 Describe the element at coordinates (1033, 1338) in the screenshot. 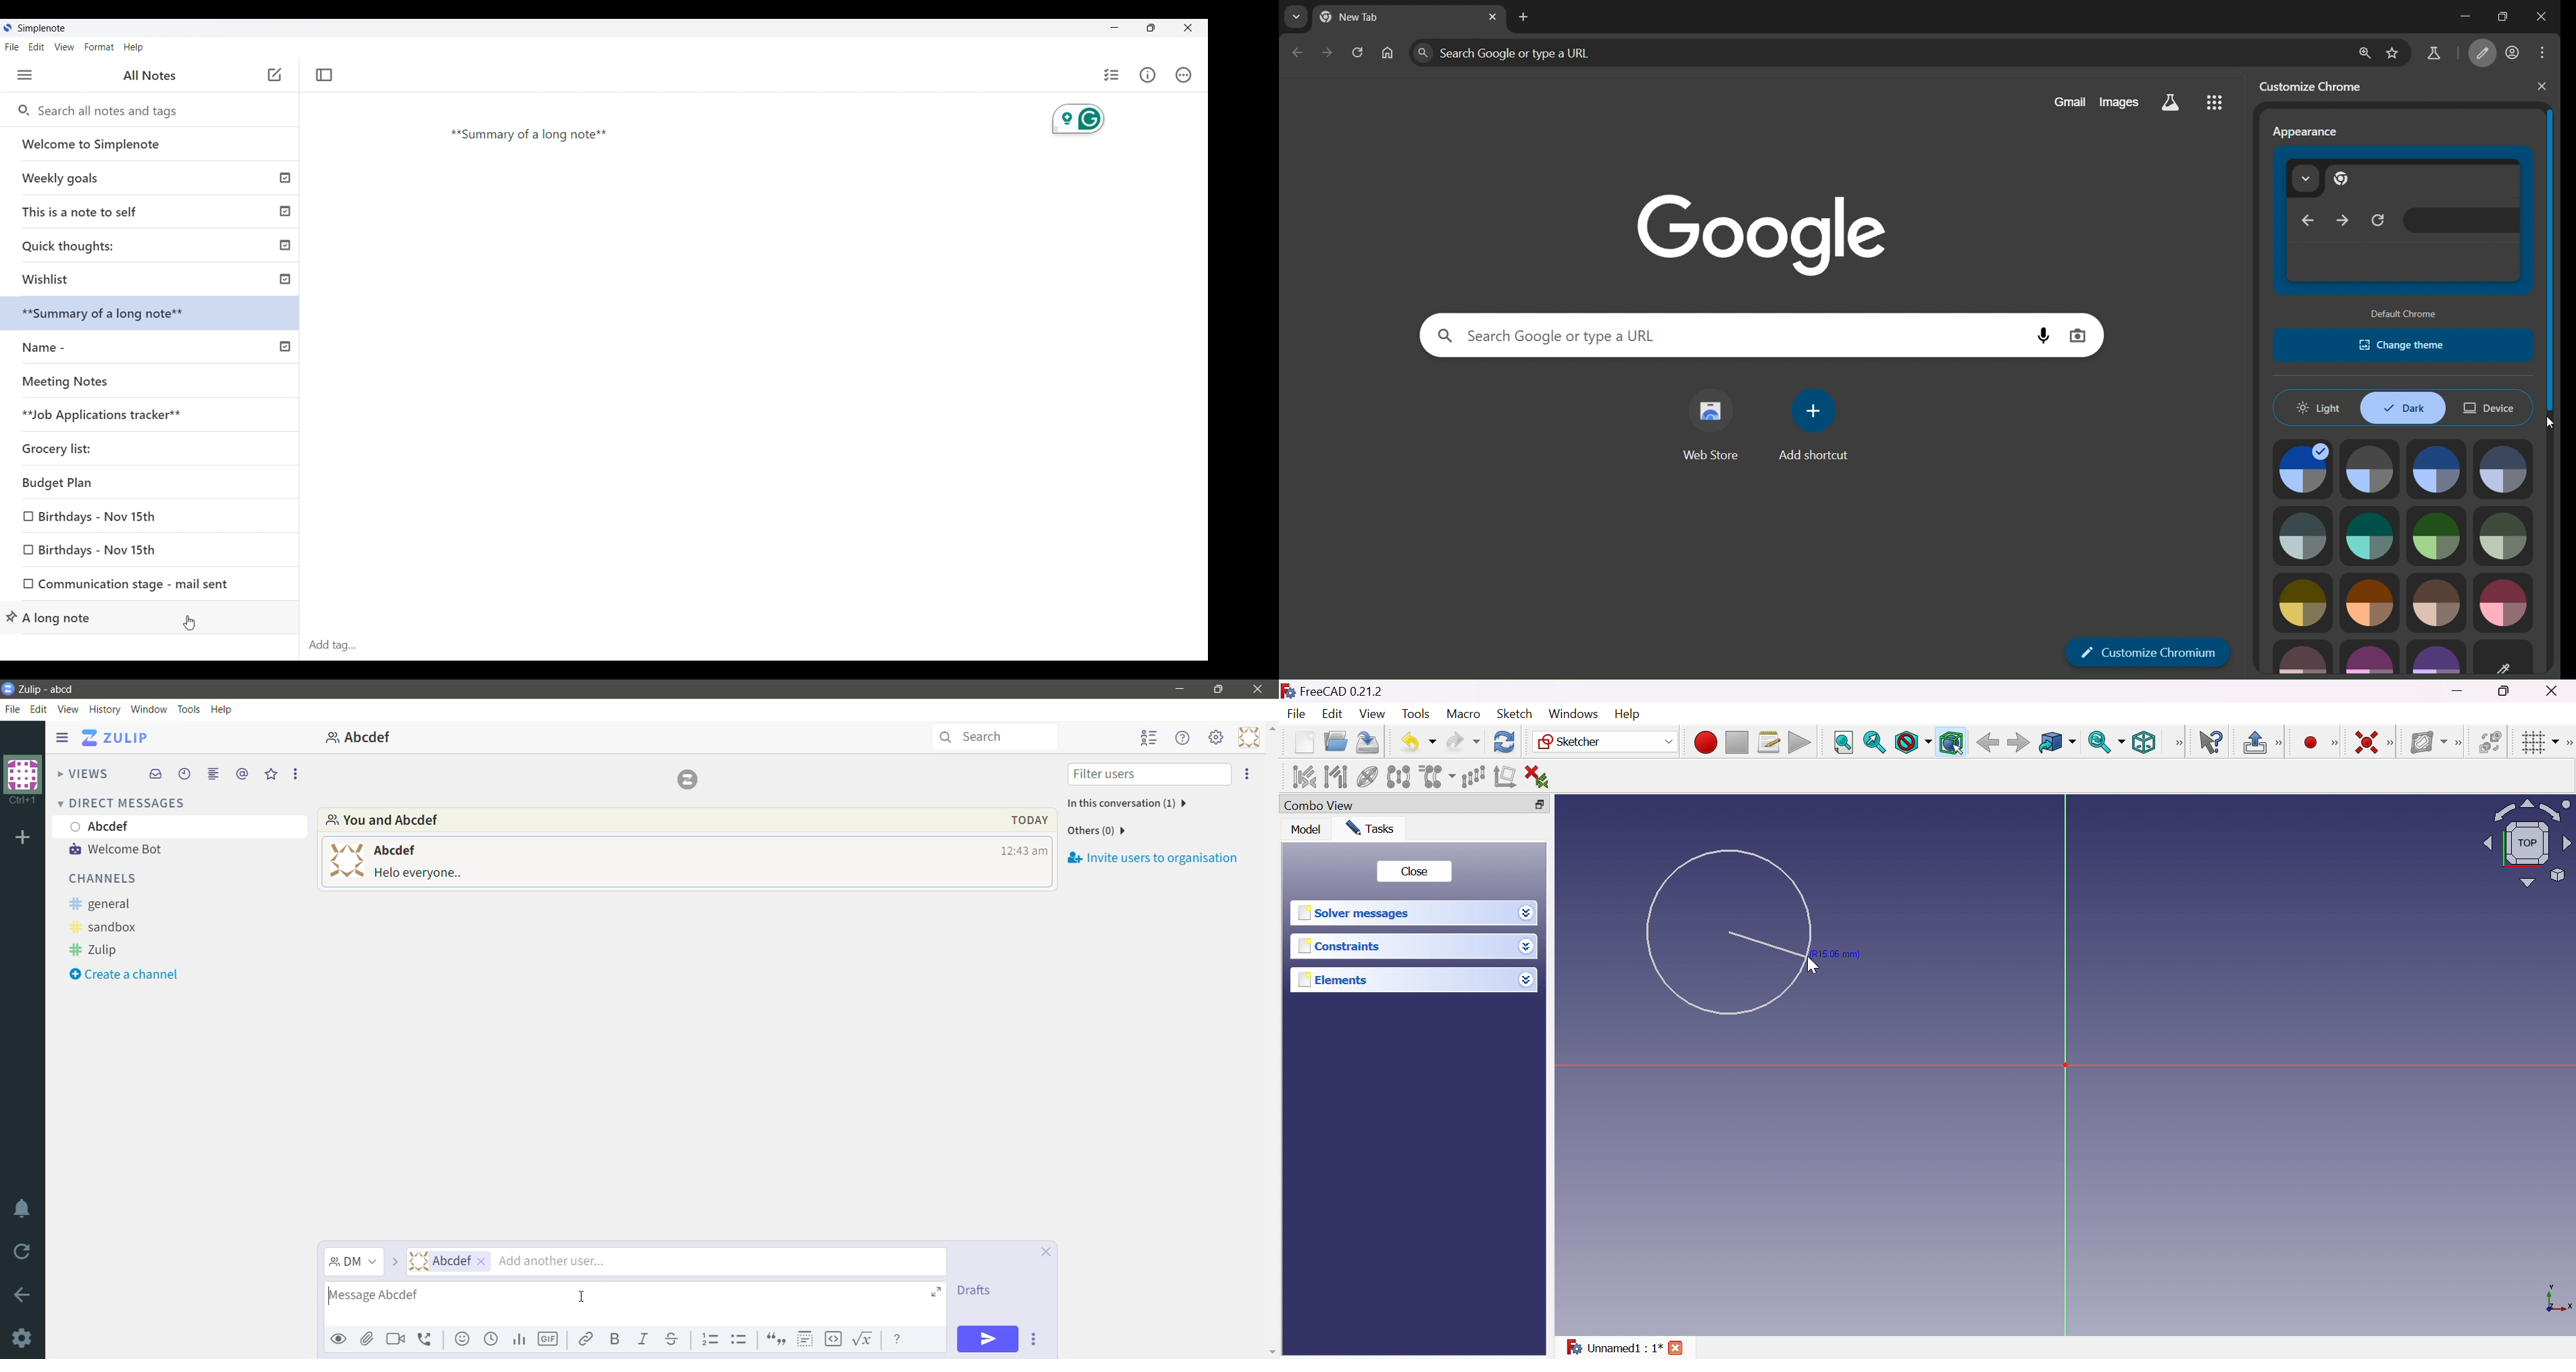

I see `Send Options` at that location.